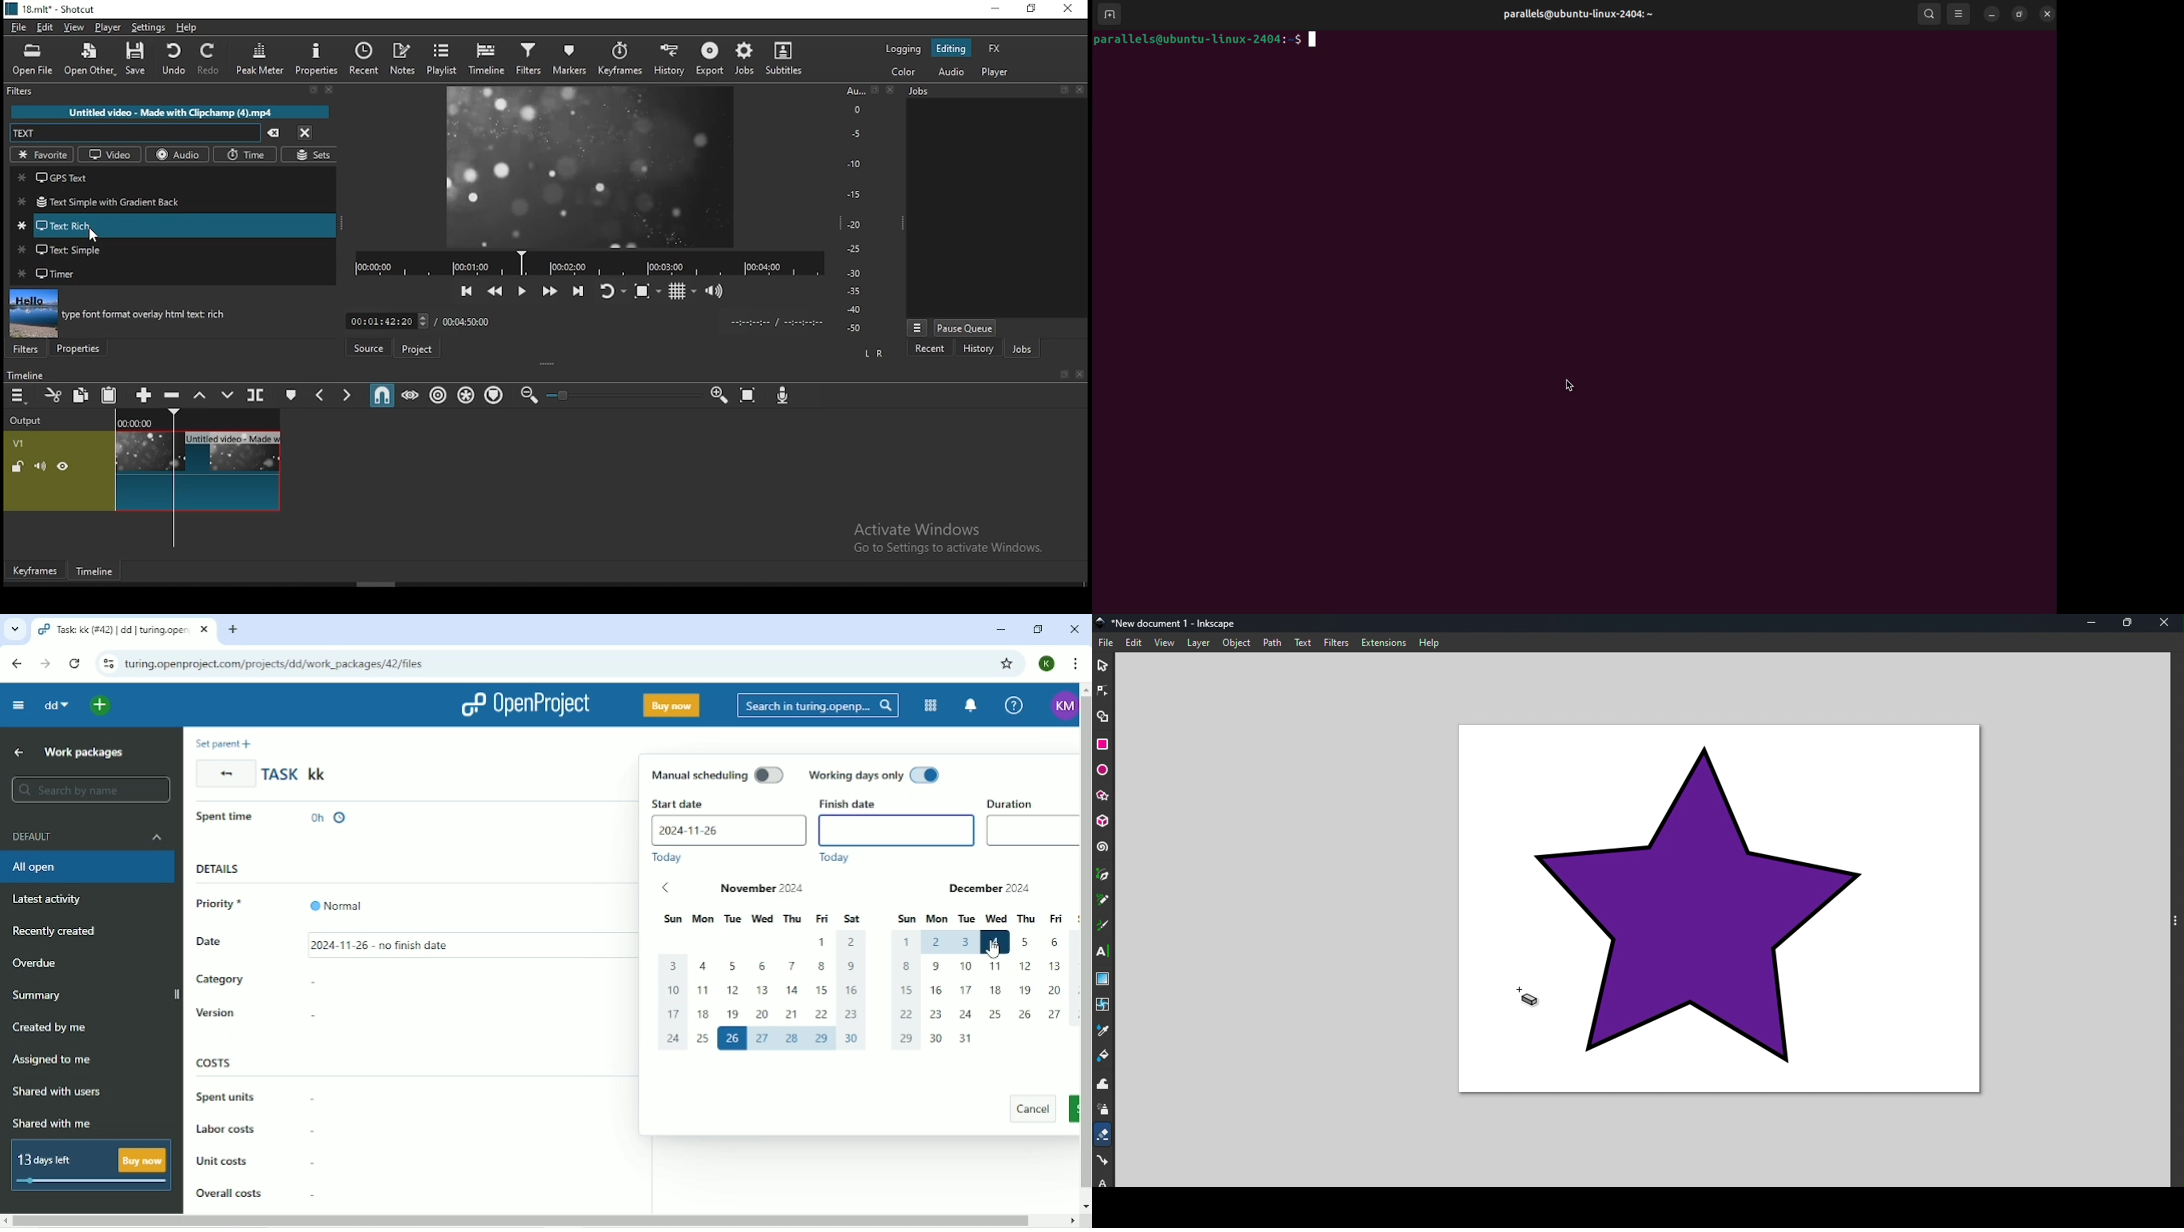 The image size is (2184, 1232). I want to click on clear search, so click(273, 134).